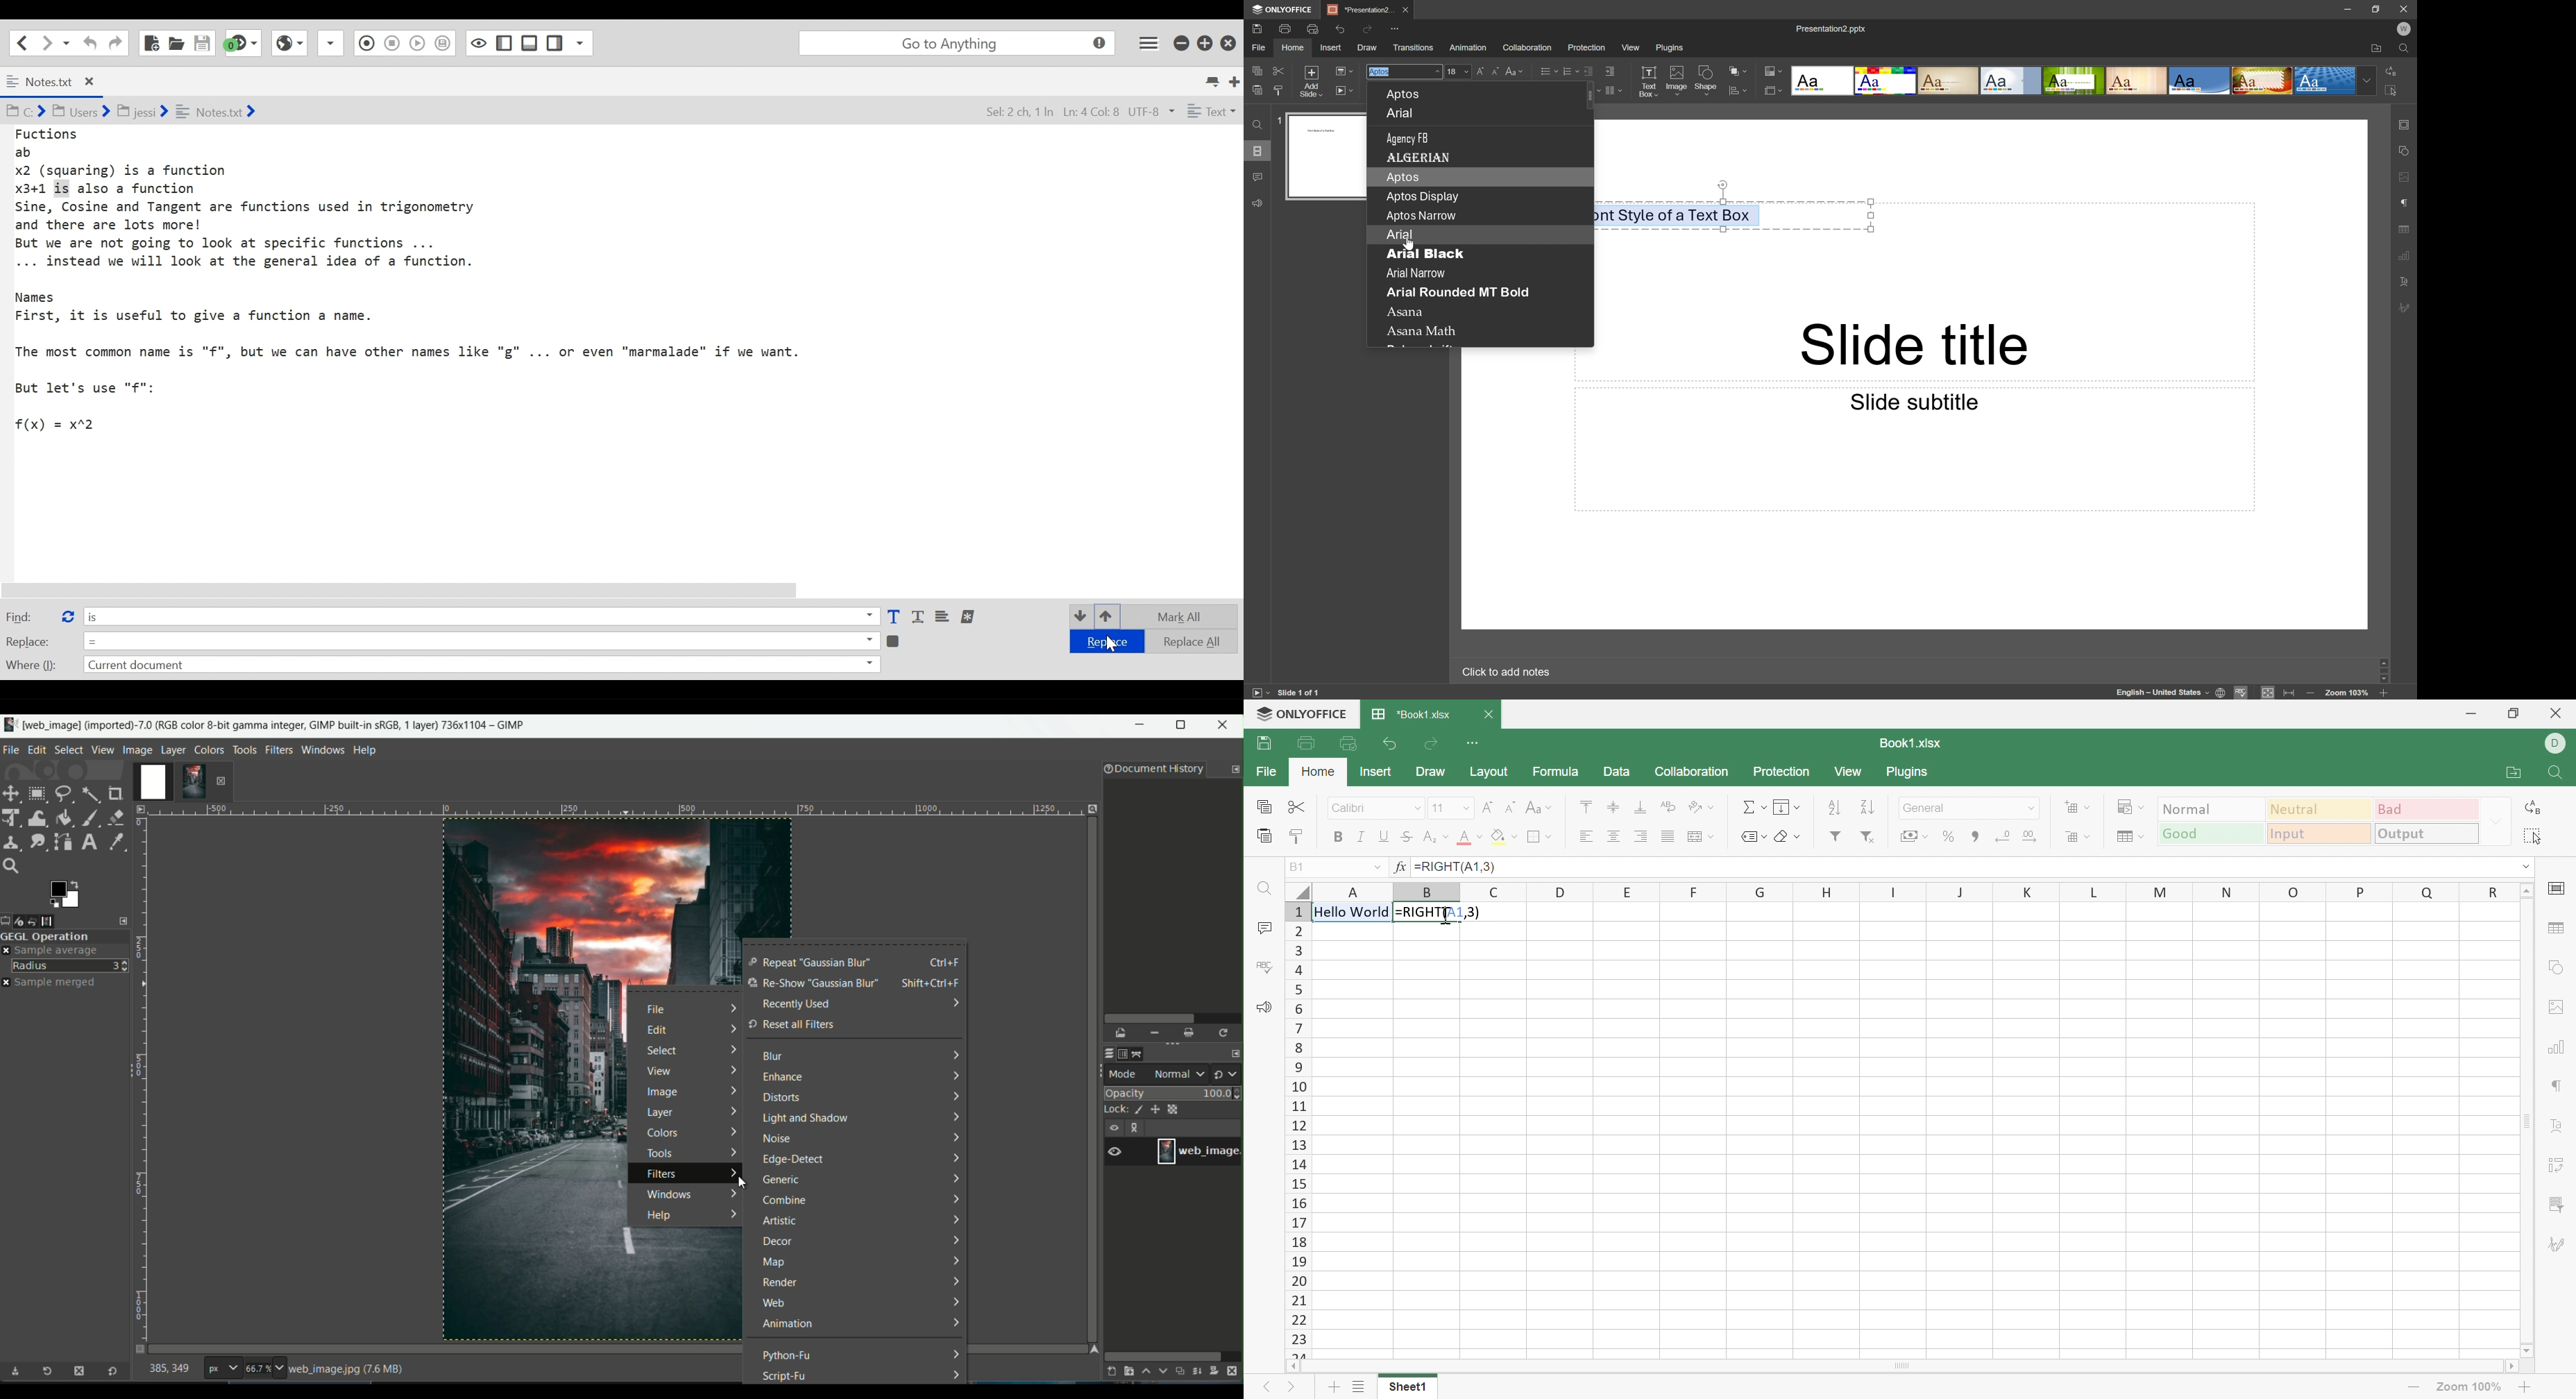 This screenshot has width=2576, height=1400. Describe the element at coordinates (1308, 743) in the screenshot. I see `Print file` at that location.